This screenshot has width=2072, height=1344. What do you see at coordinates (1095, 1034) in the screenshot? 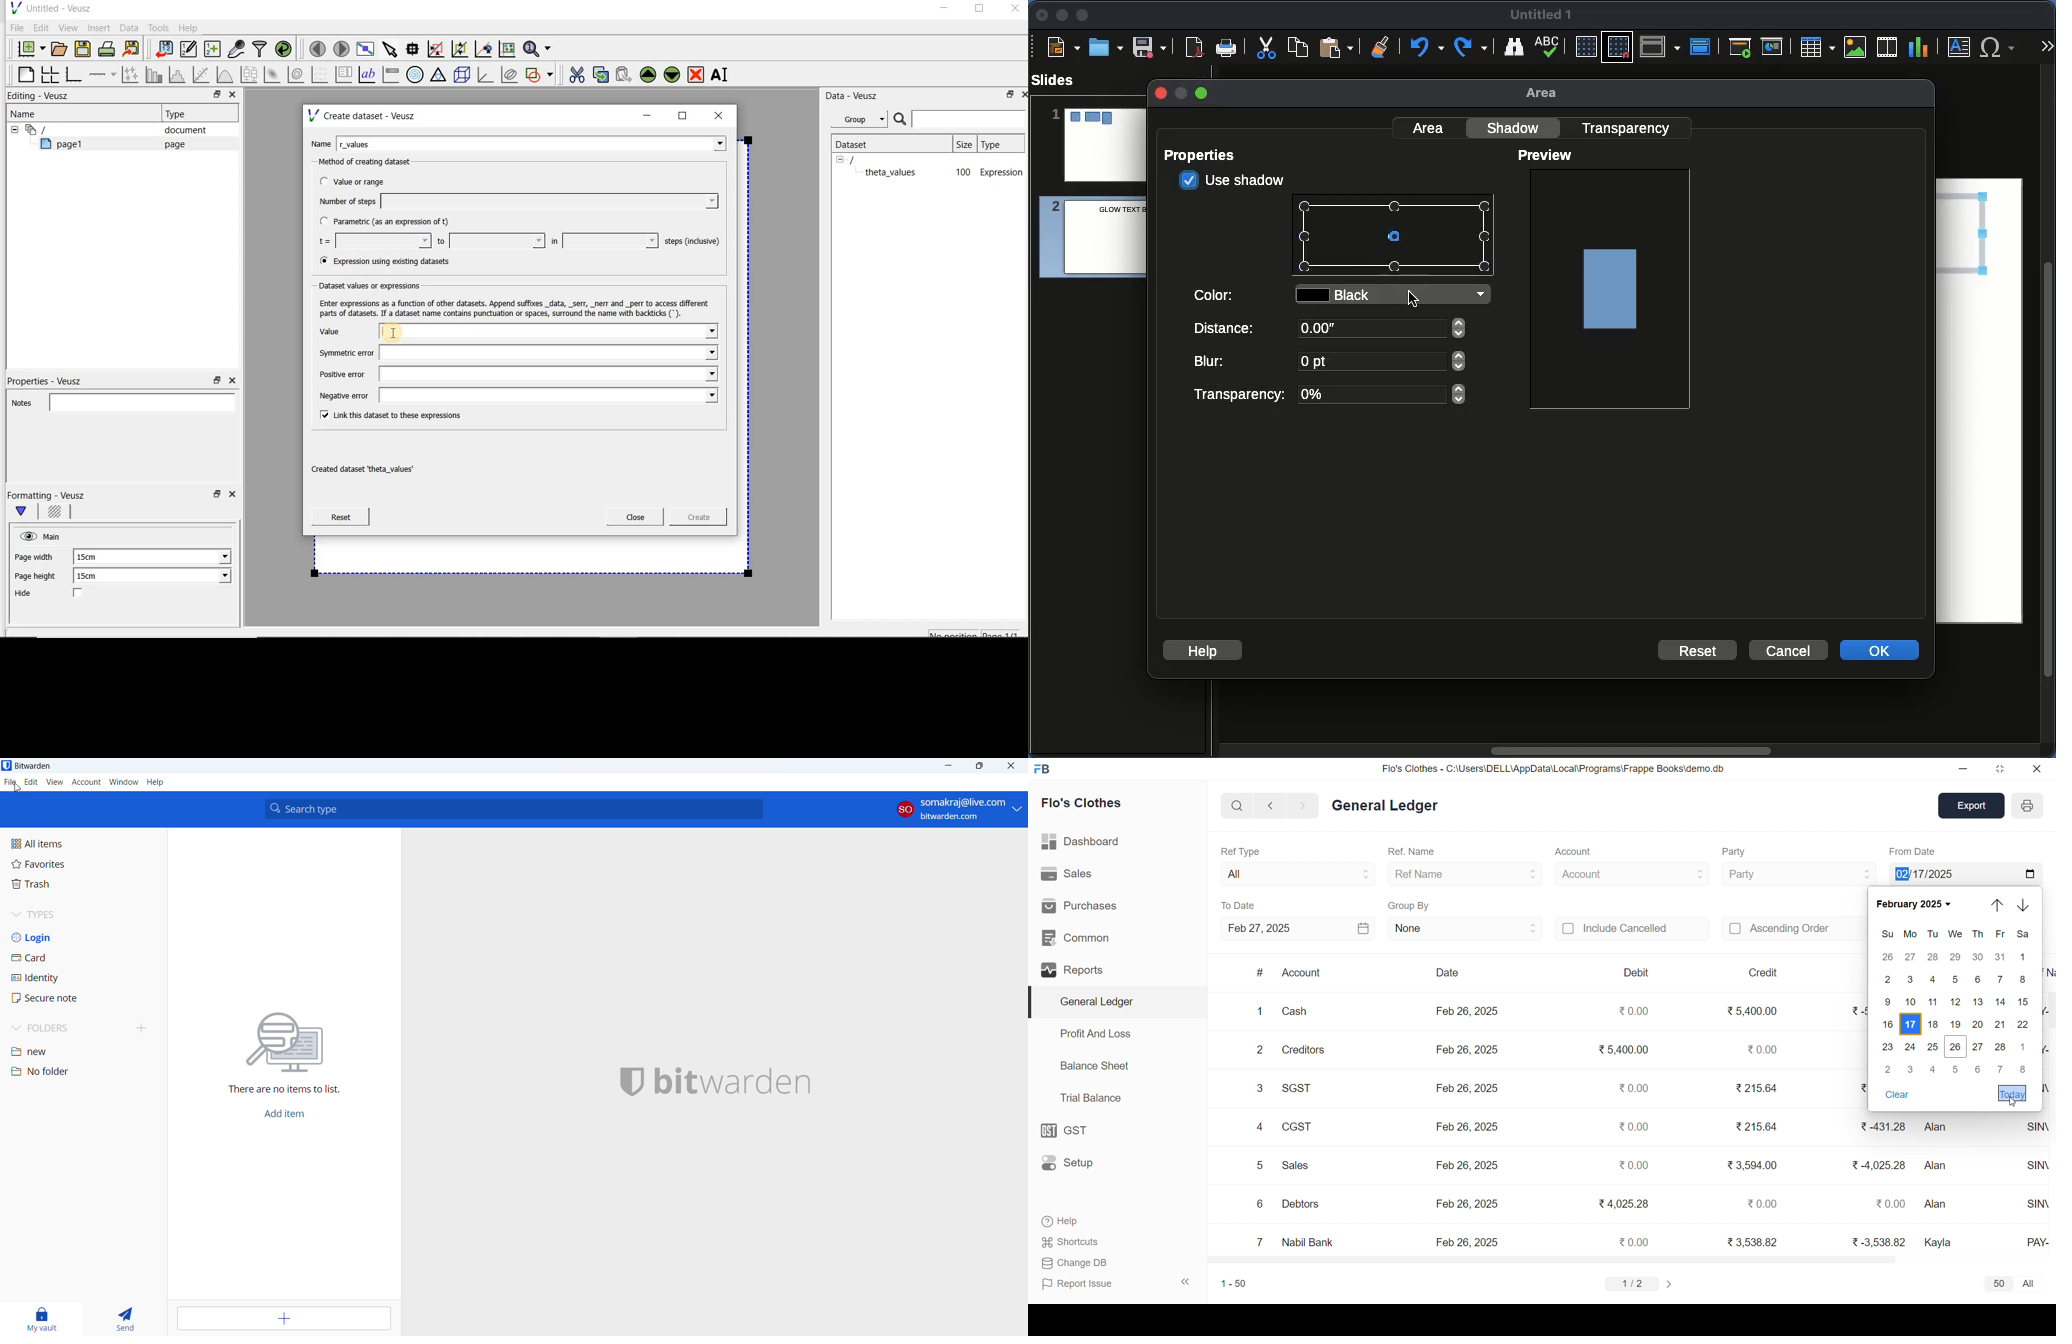
I see `Profit And Loss` at bounding box center [1095, 1034].